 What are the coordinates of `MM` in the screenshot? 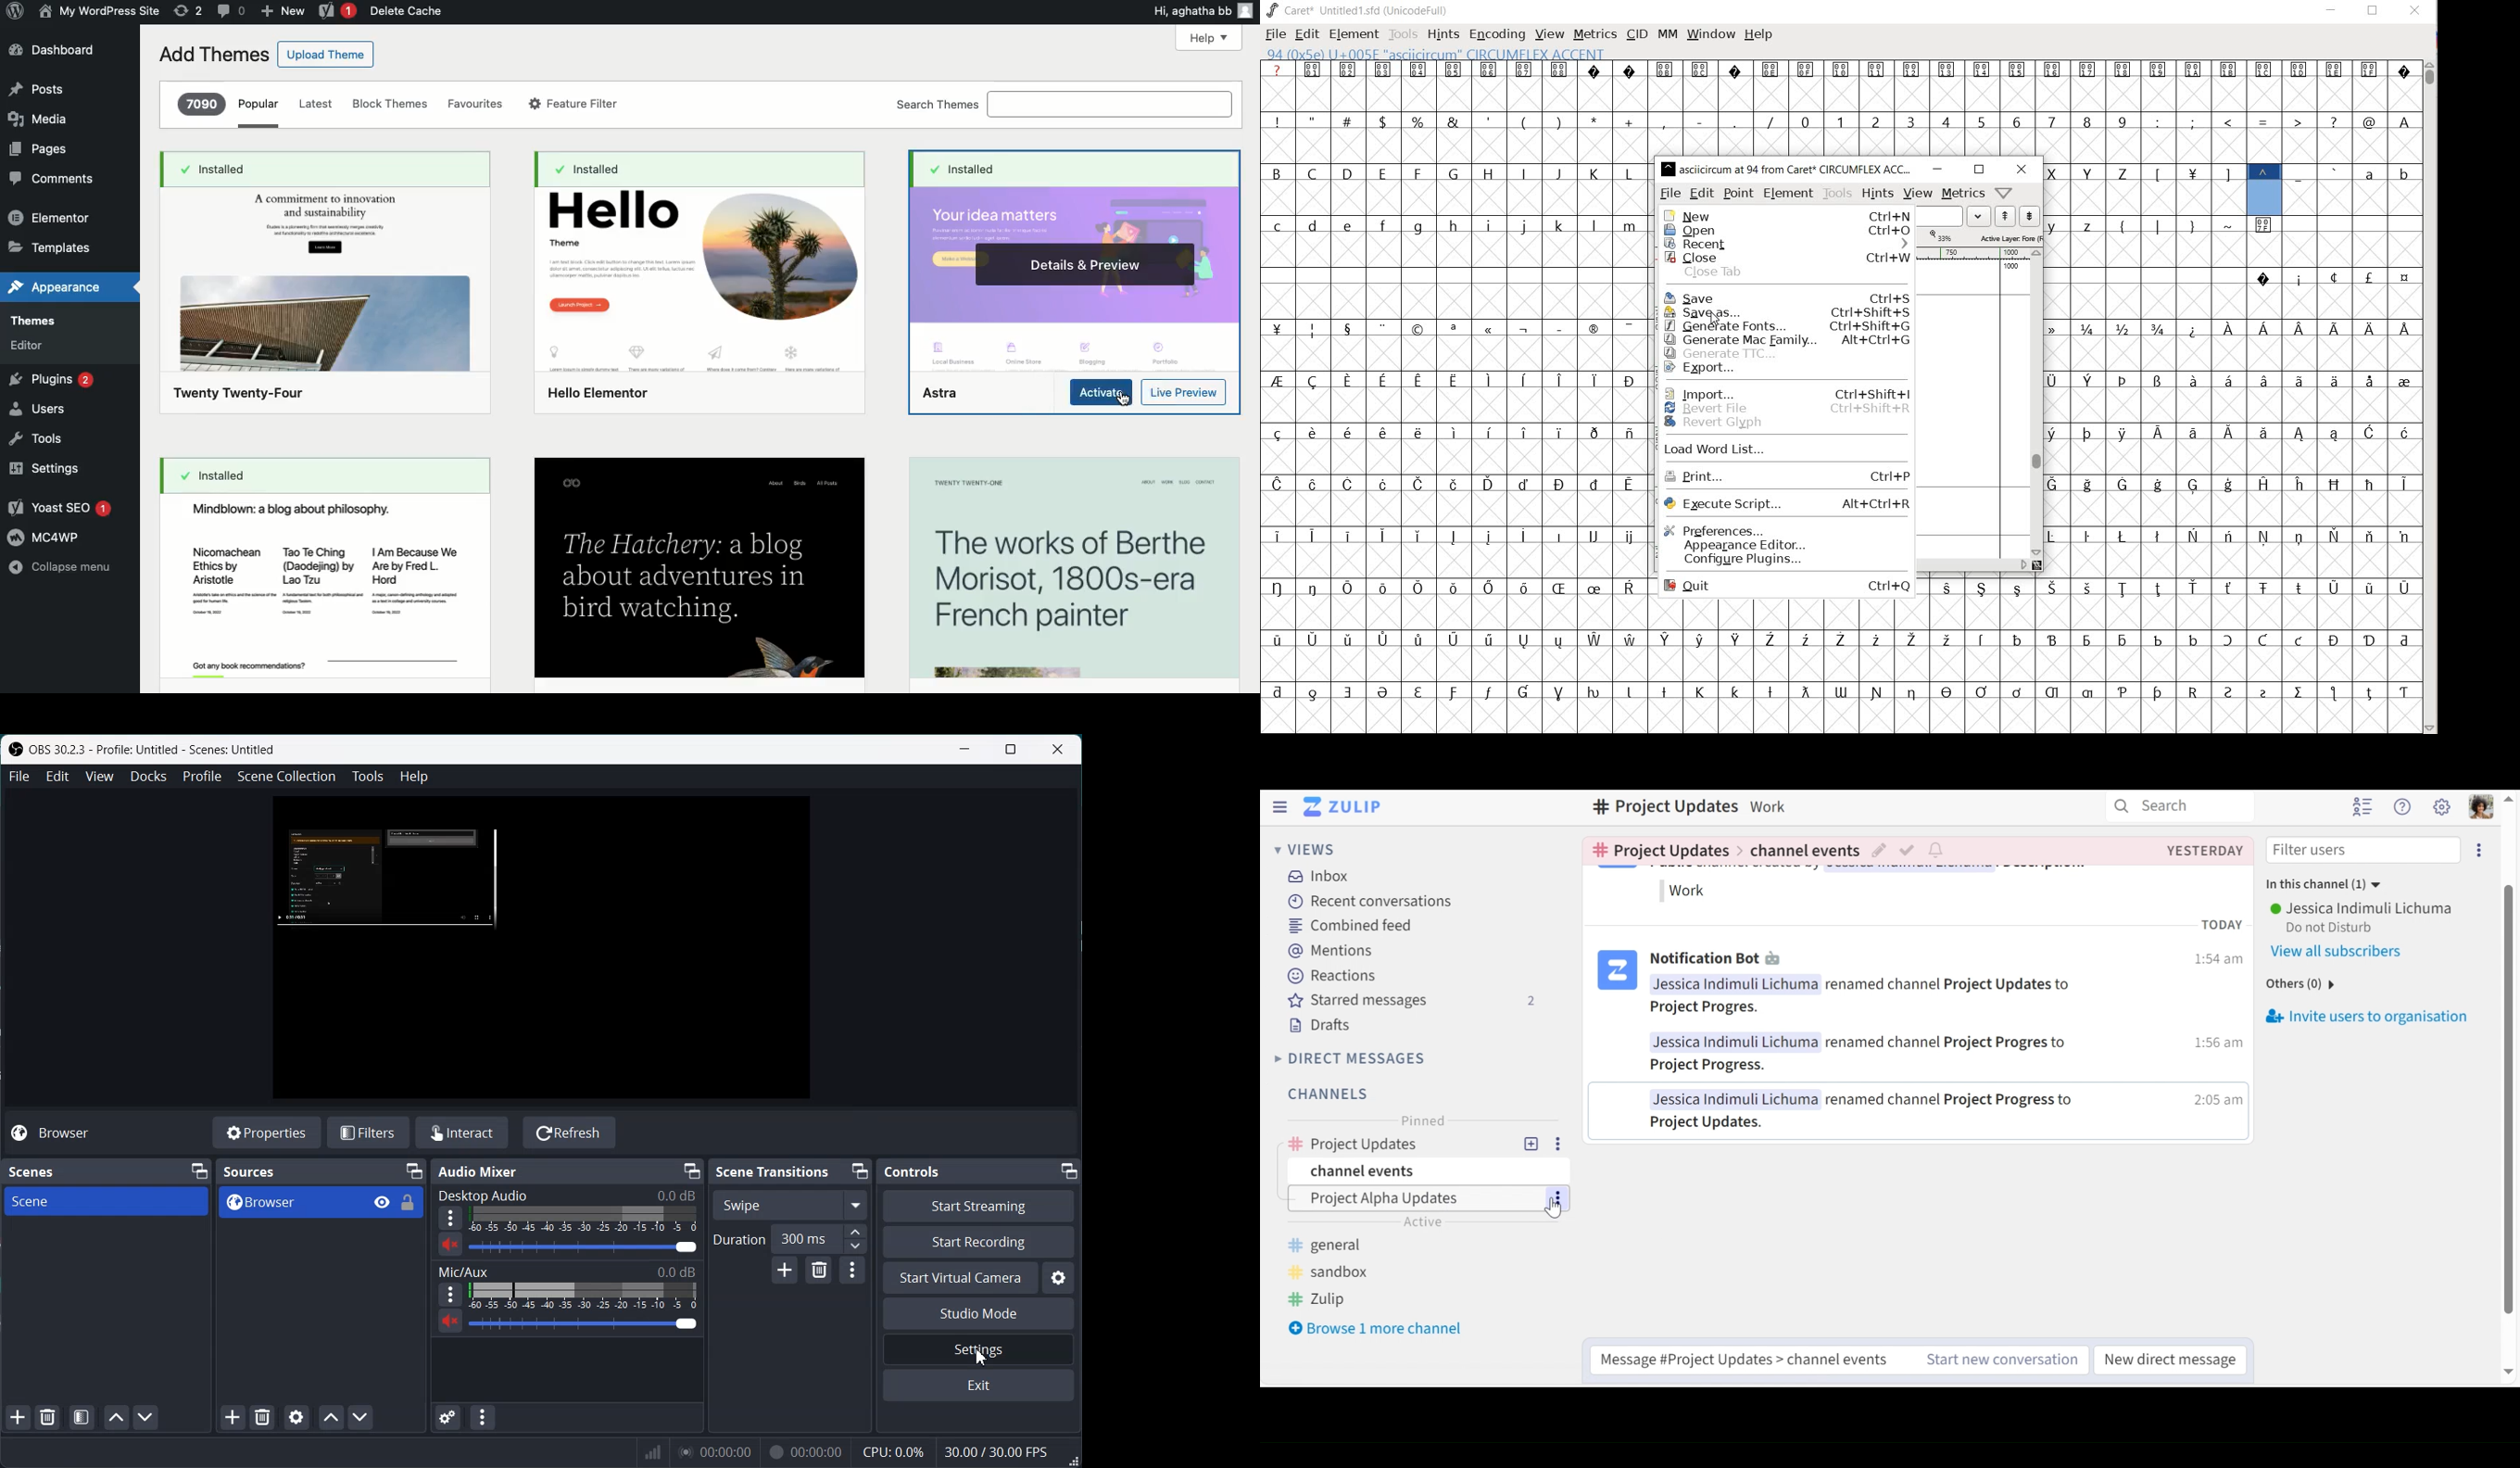 It's located at (1665, 34).